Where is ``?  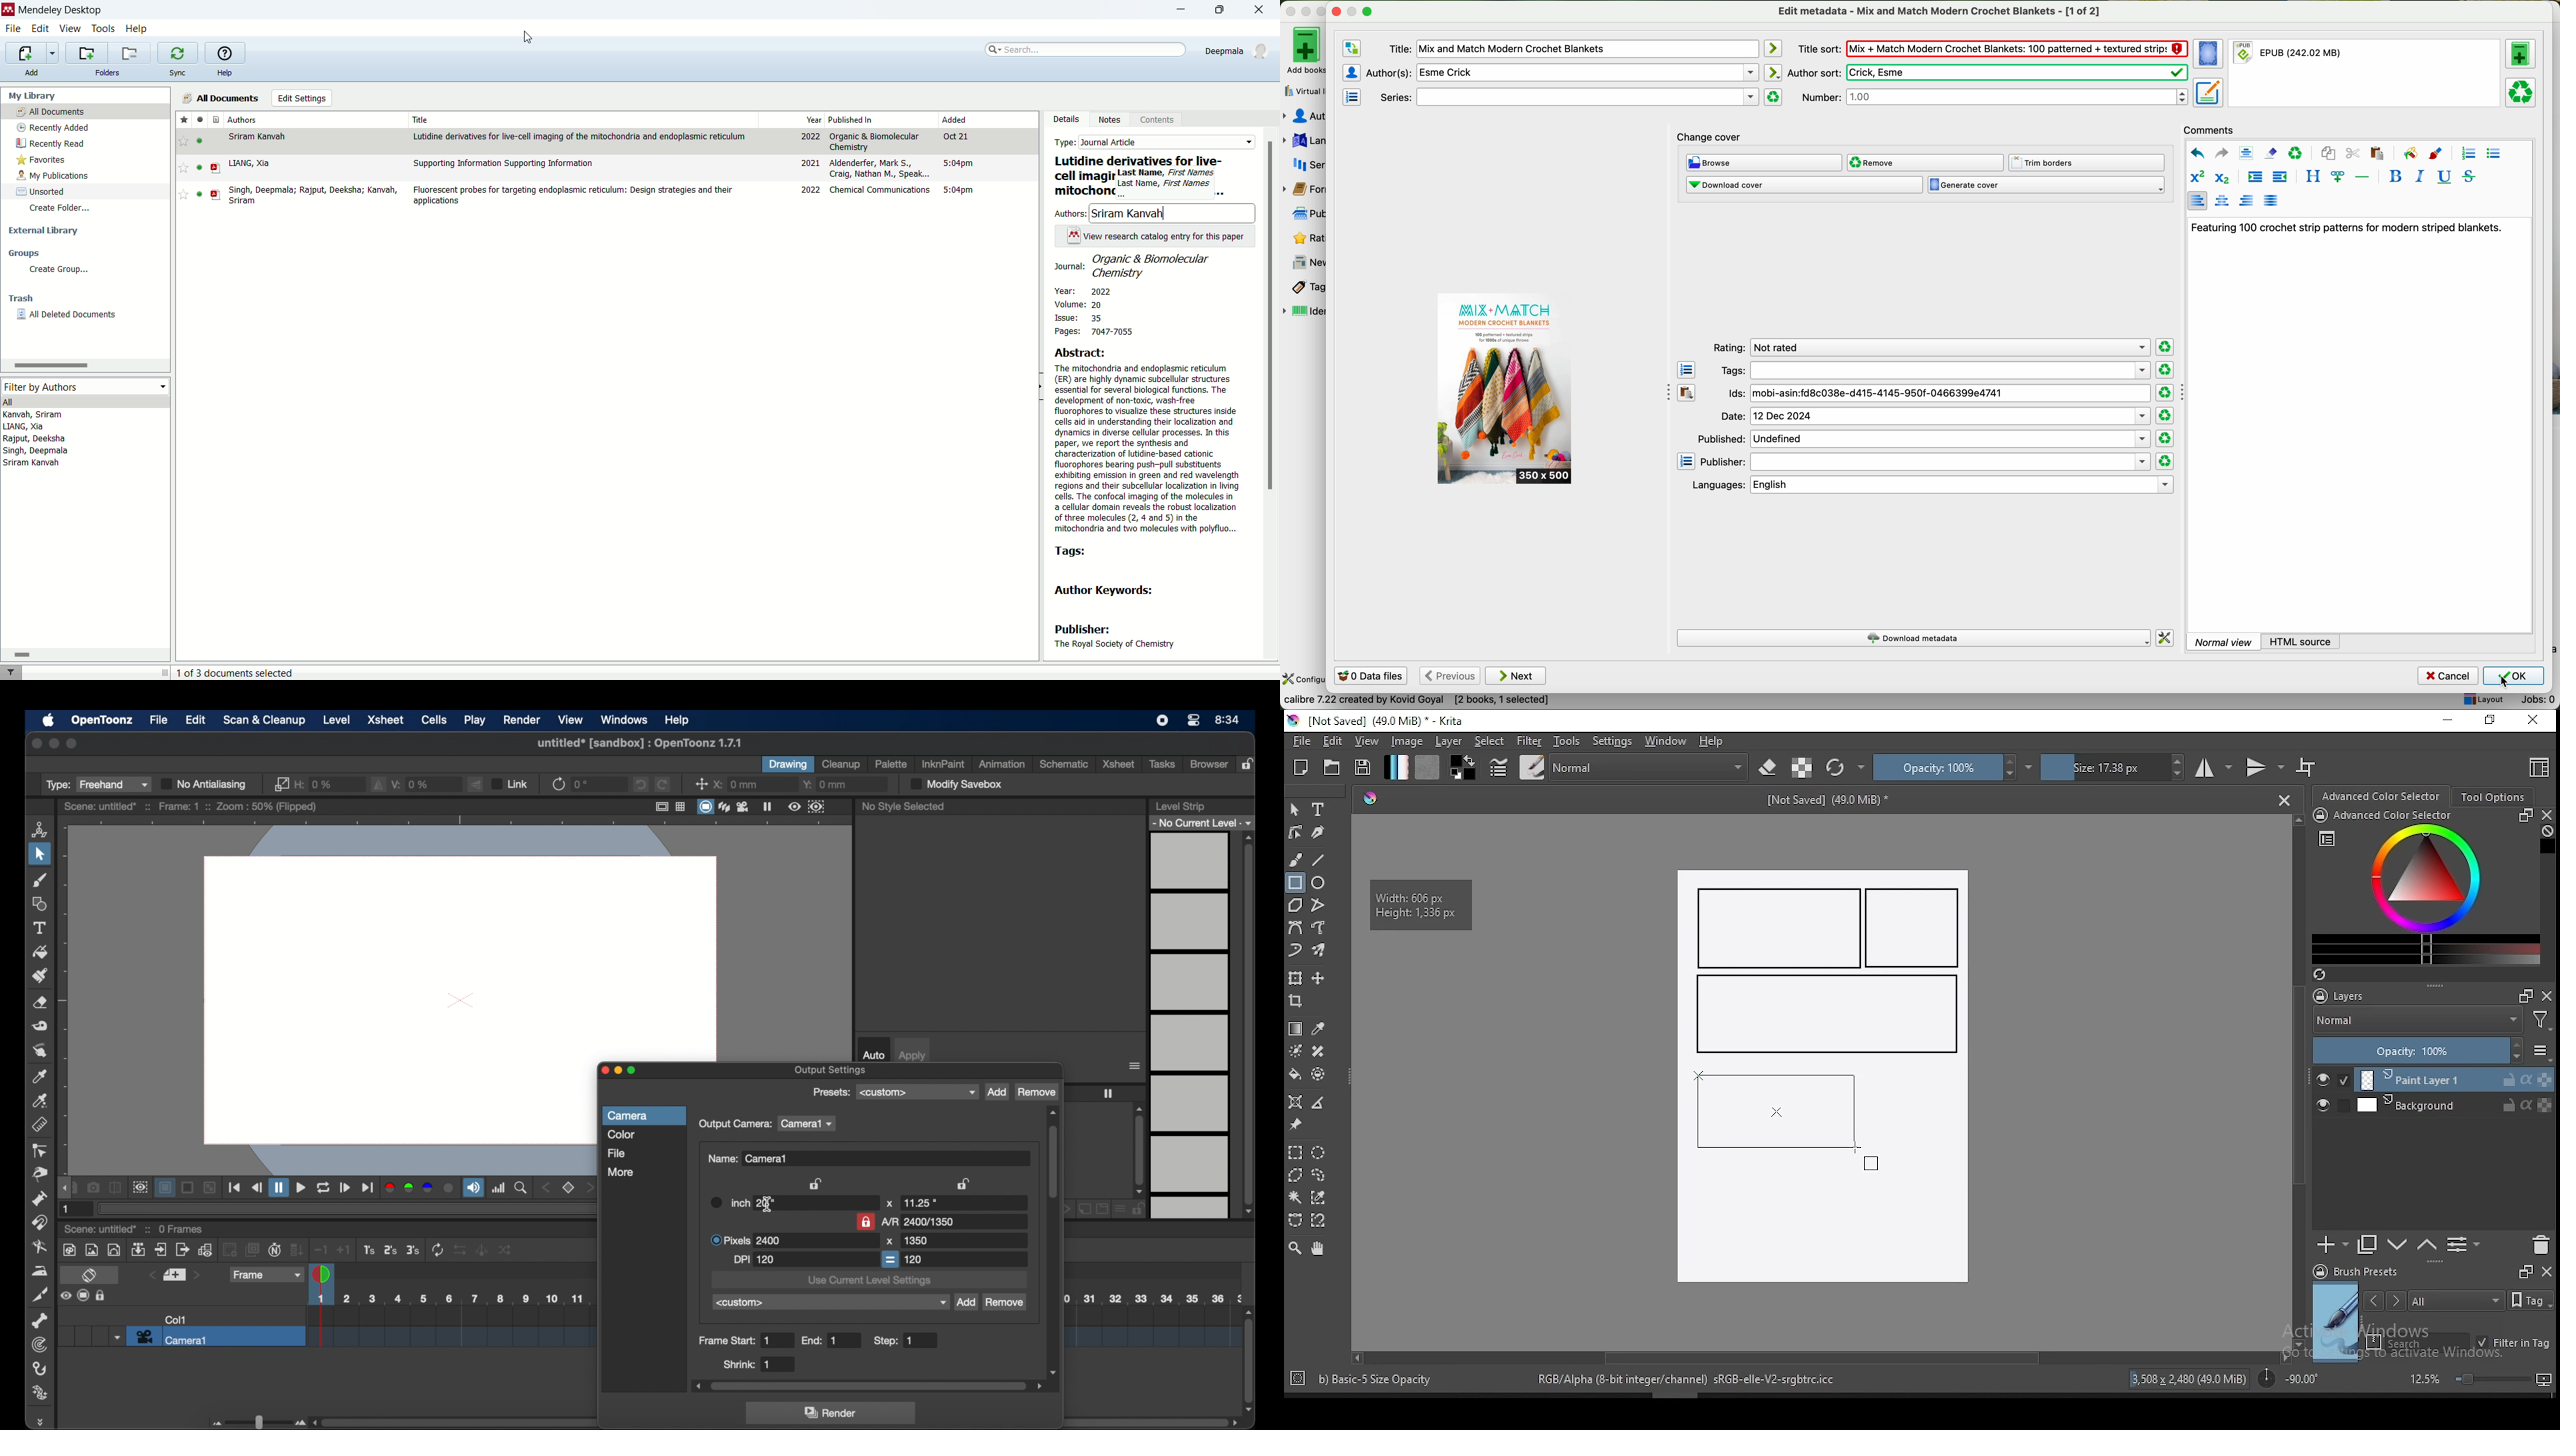  is located at coordinates (505, 1249).